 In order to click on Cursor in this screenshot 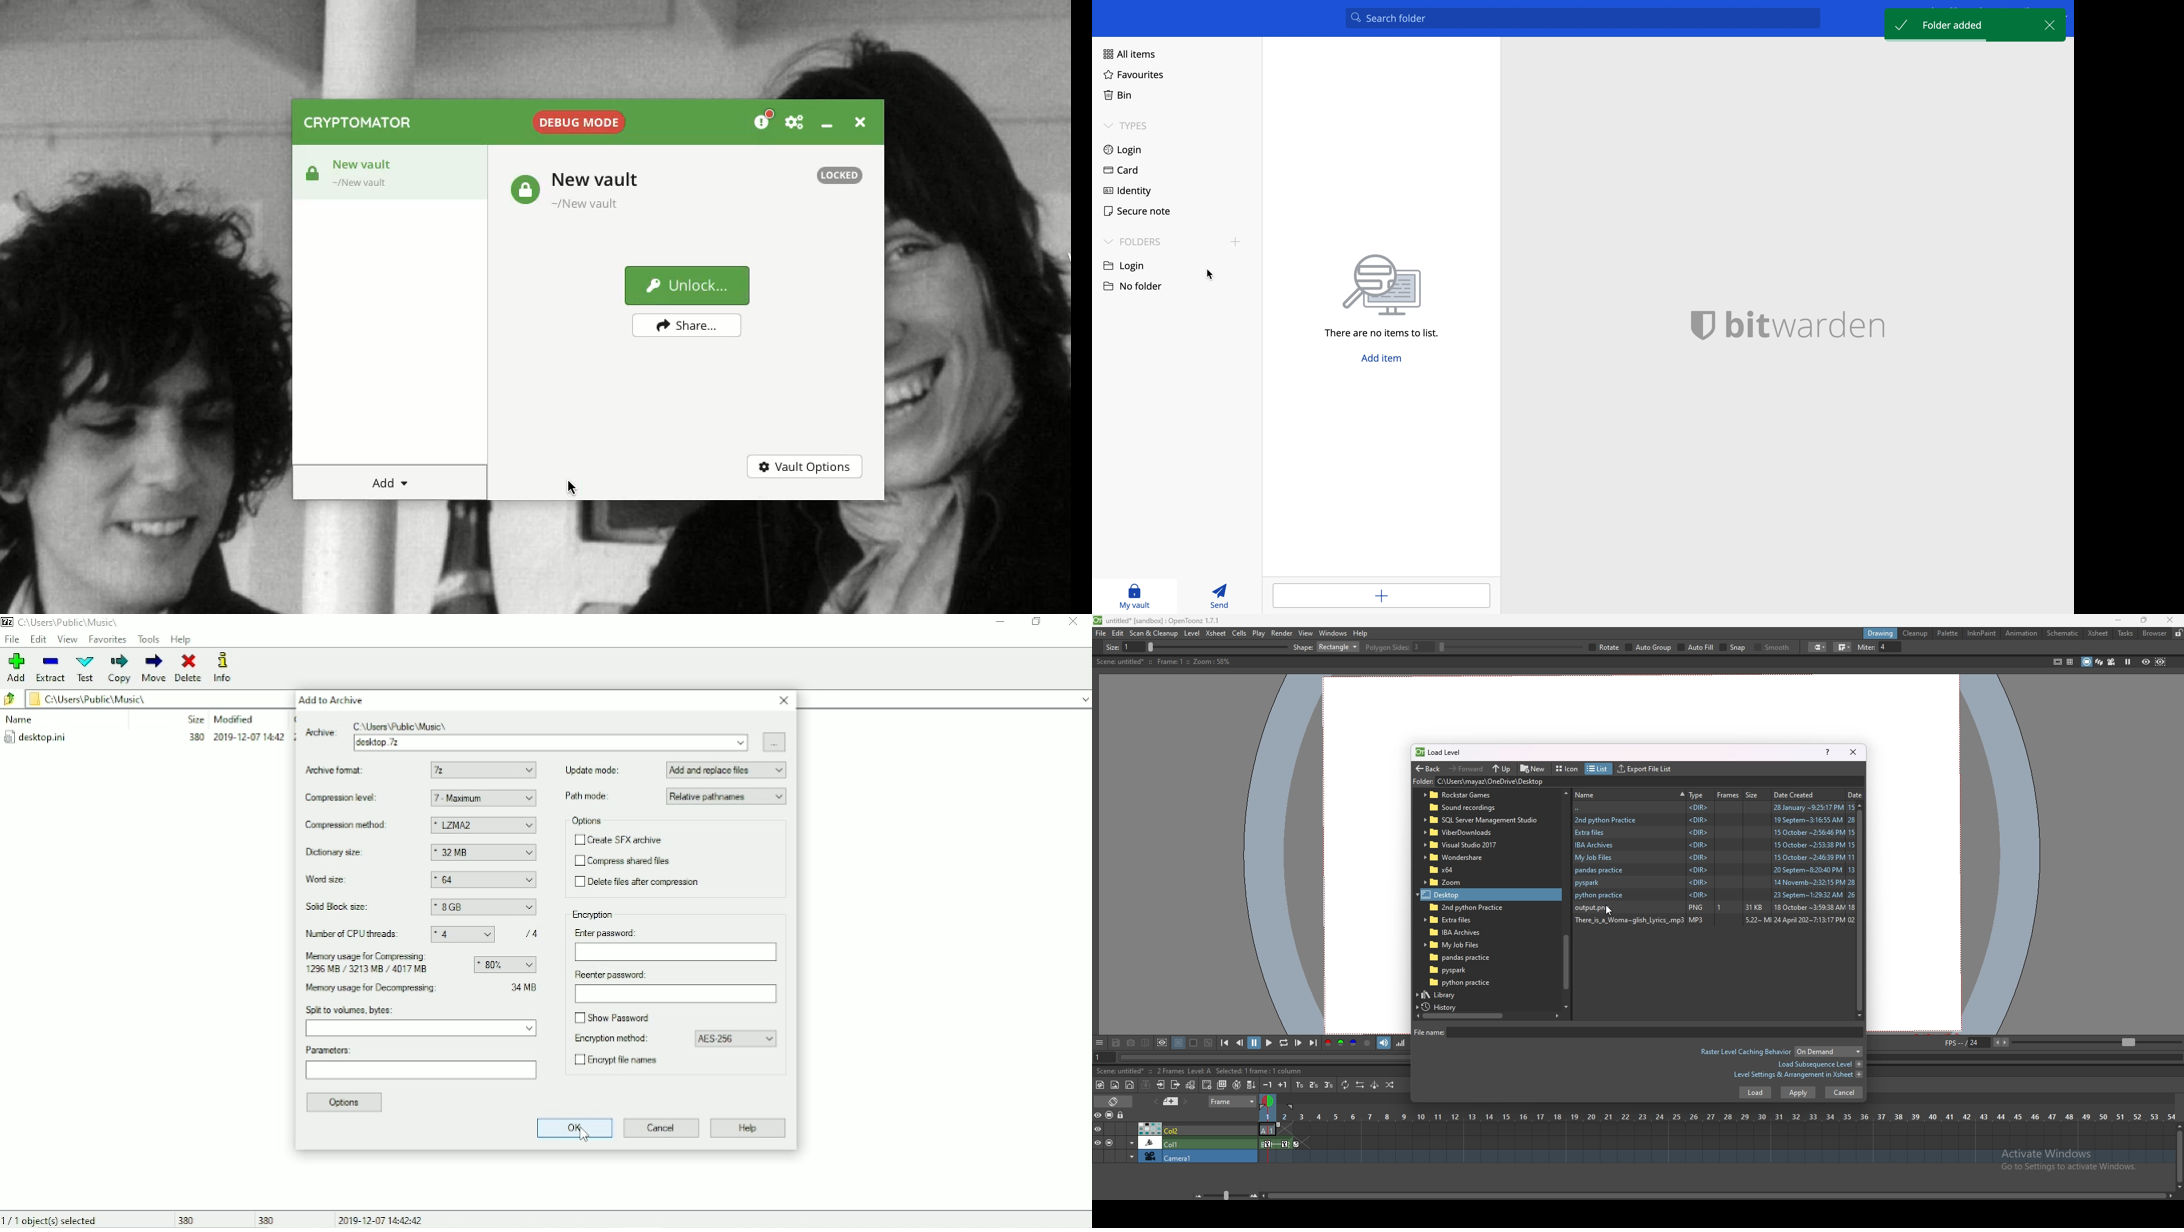, I will do `click(575, 486)`.